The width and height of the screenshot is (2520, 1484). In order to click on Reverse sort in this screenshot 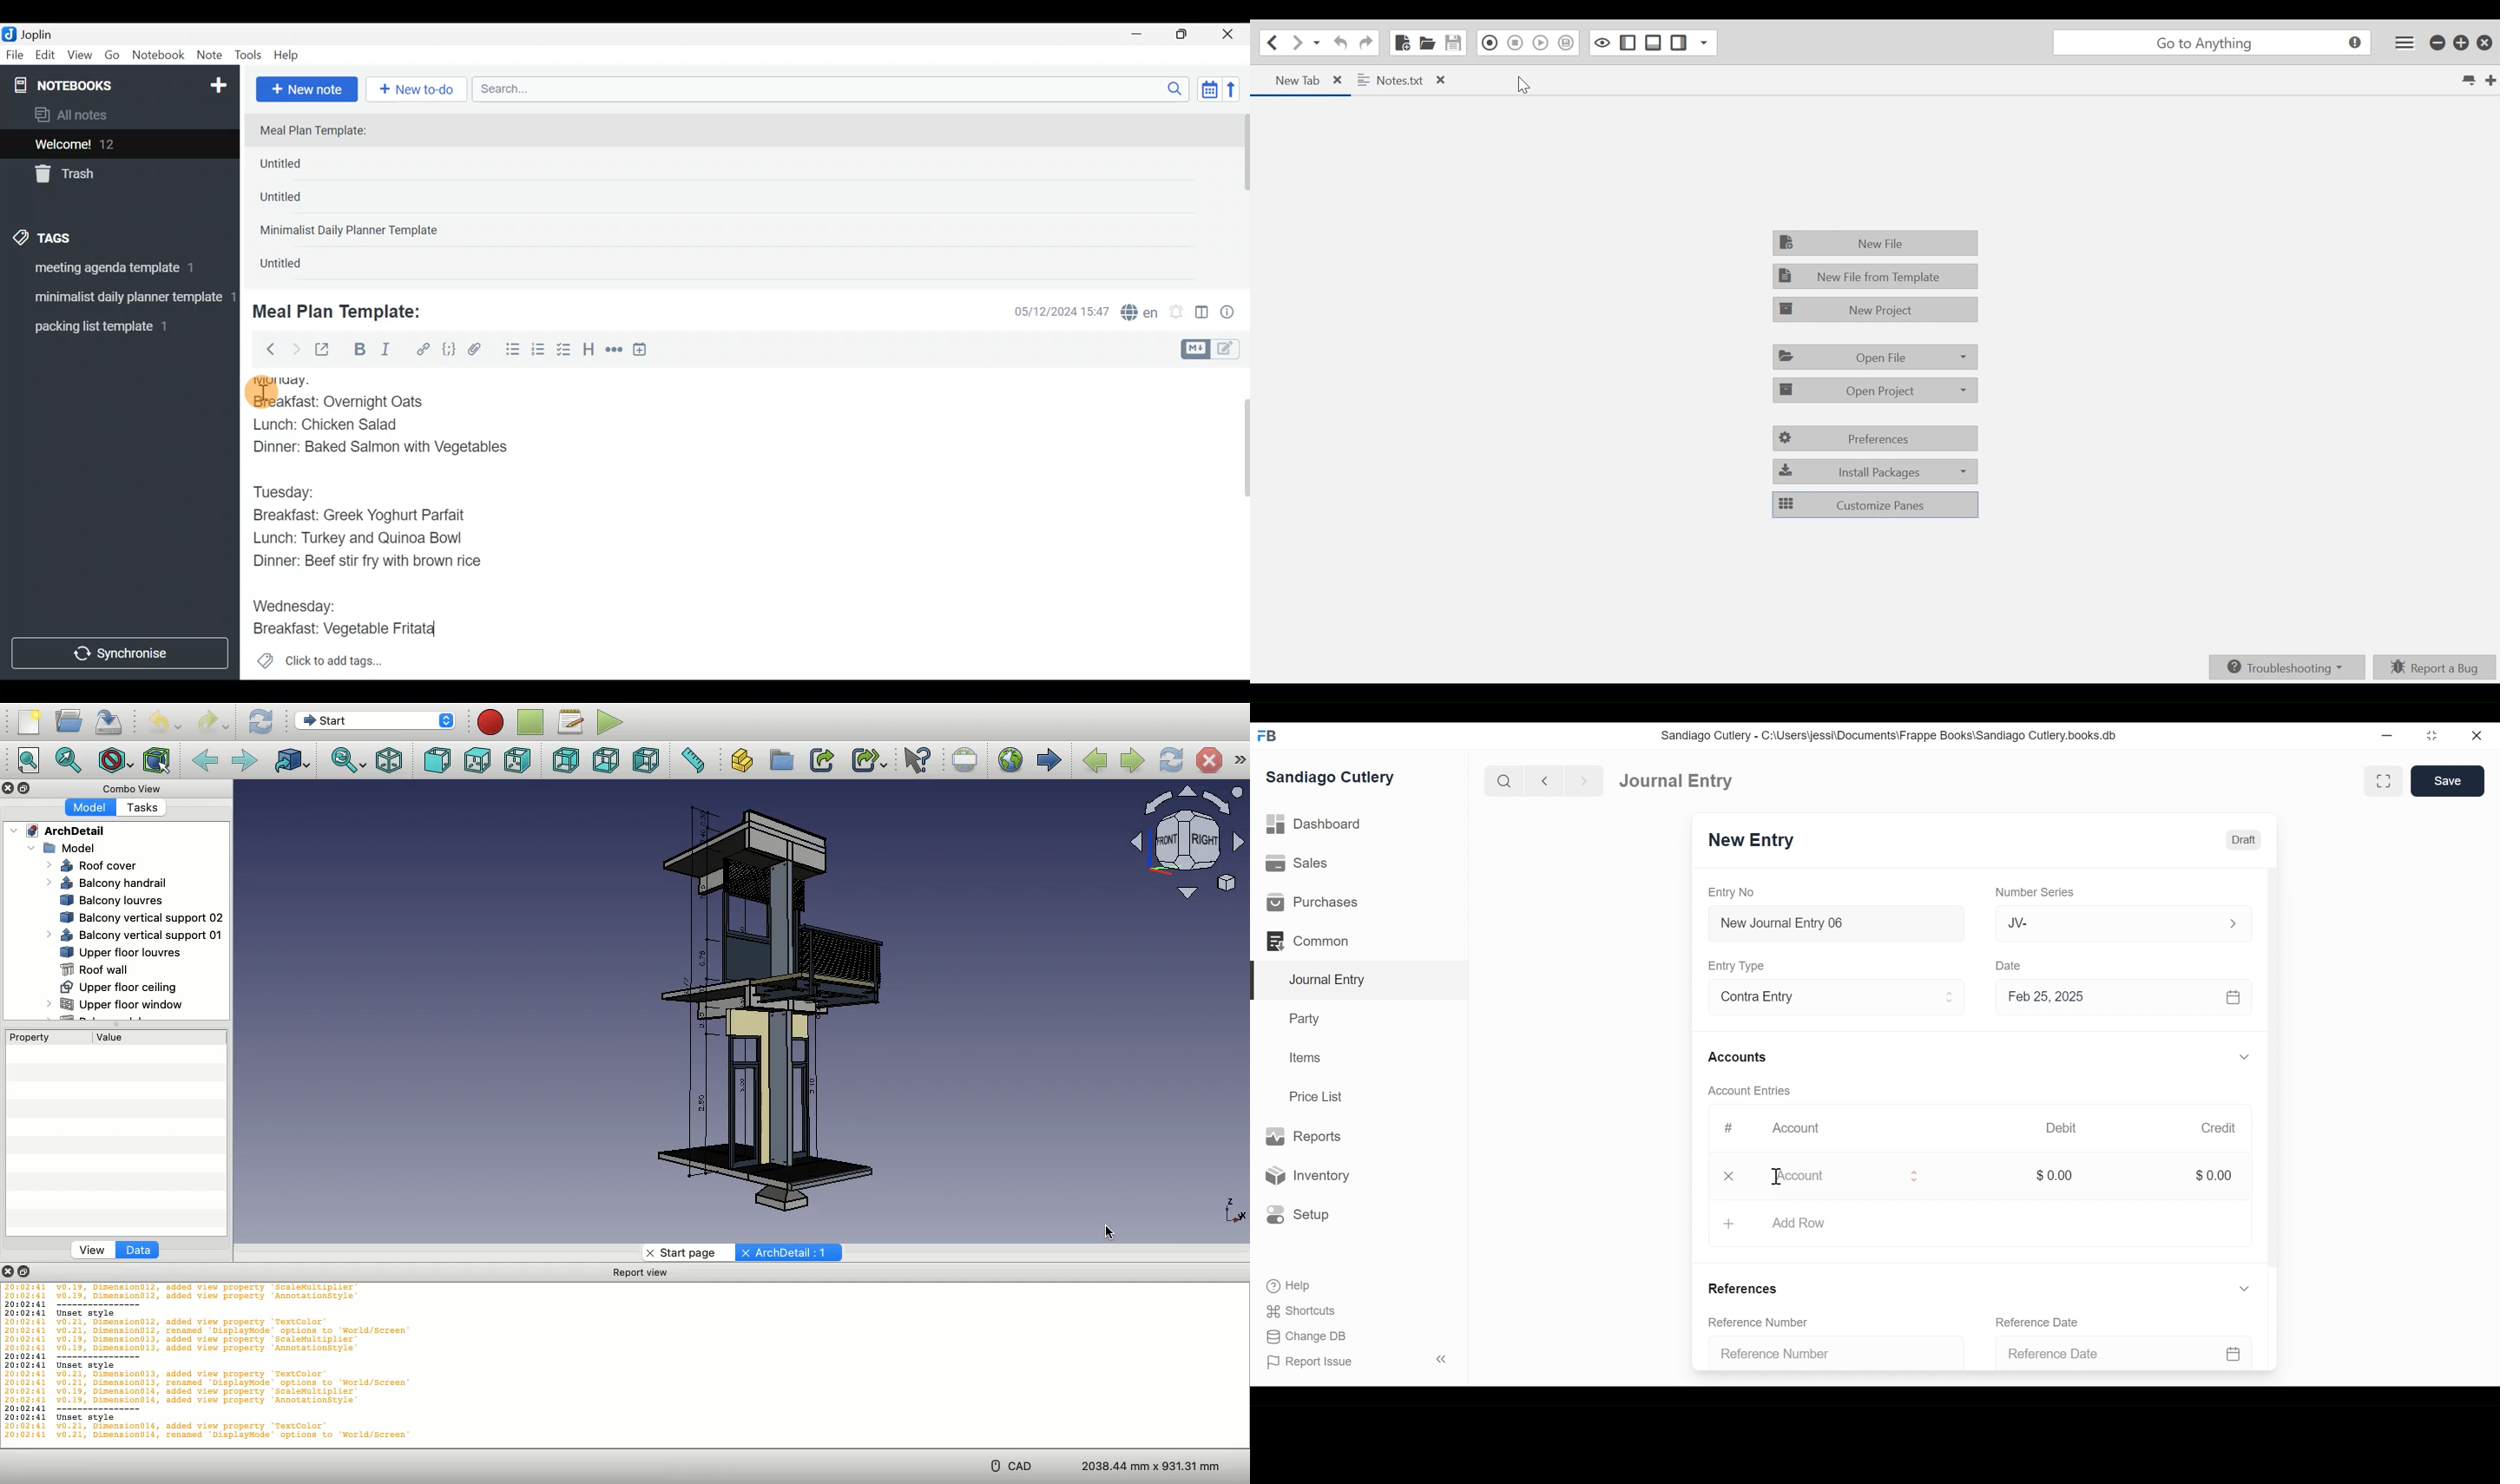, I will do `click(1238, 93)`.